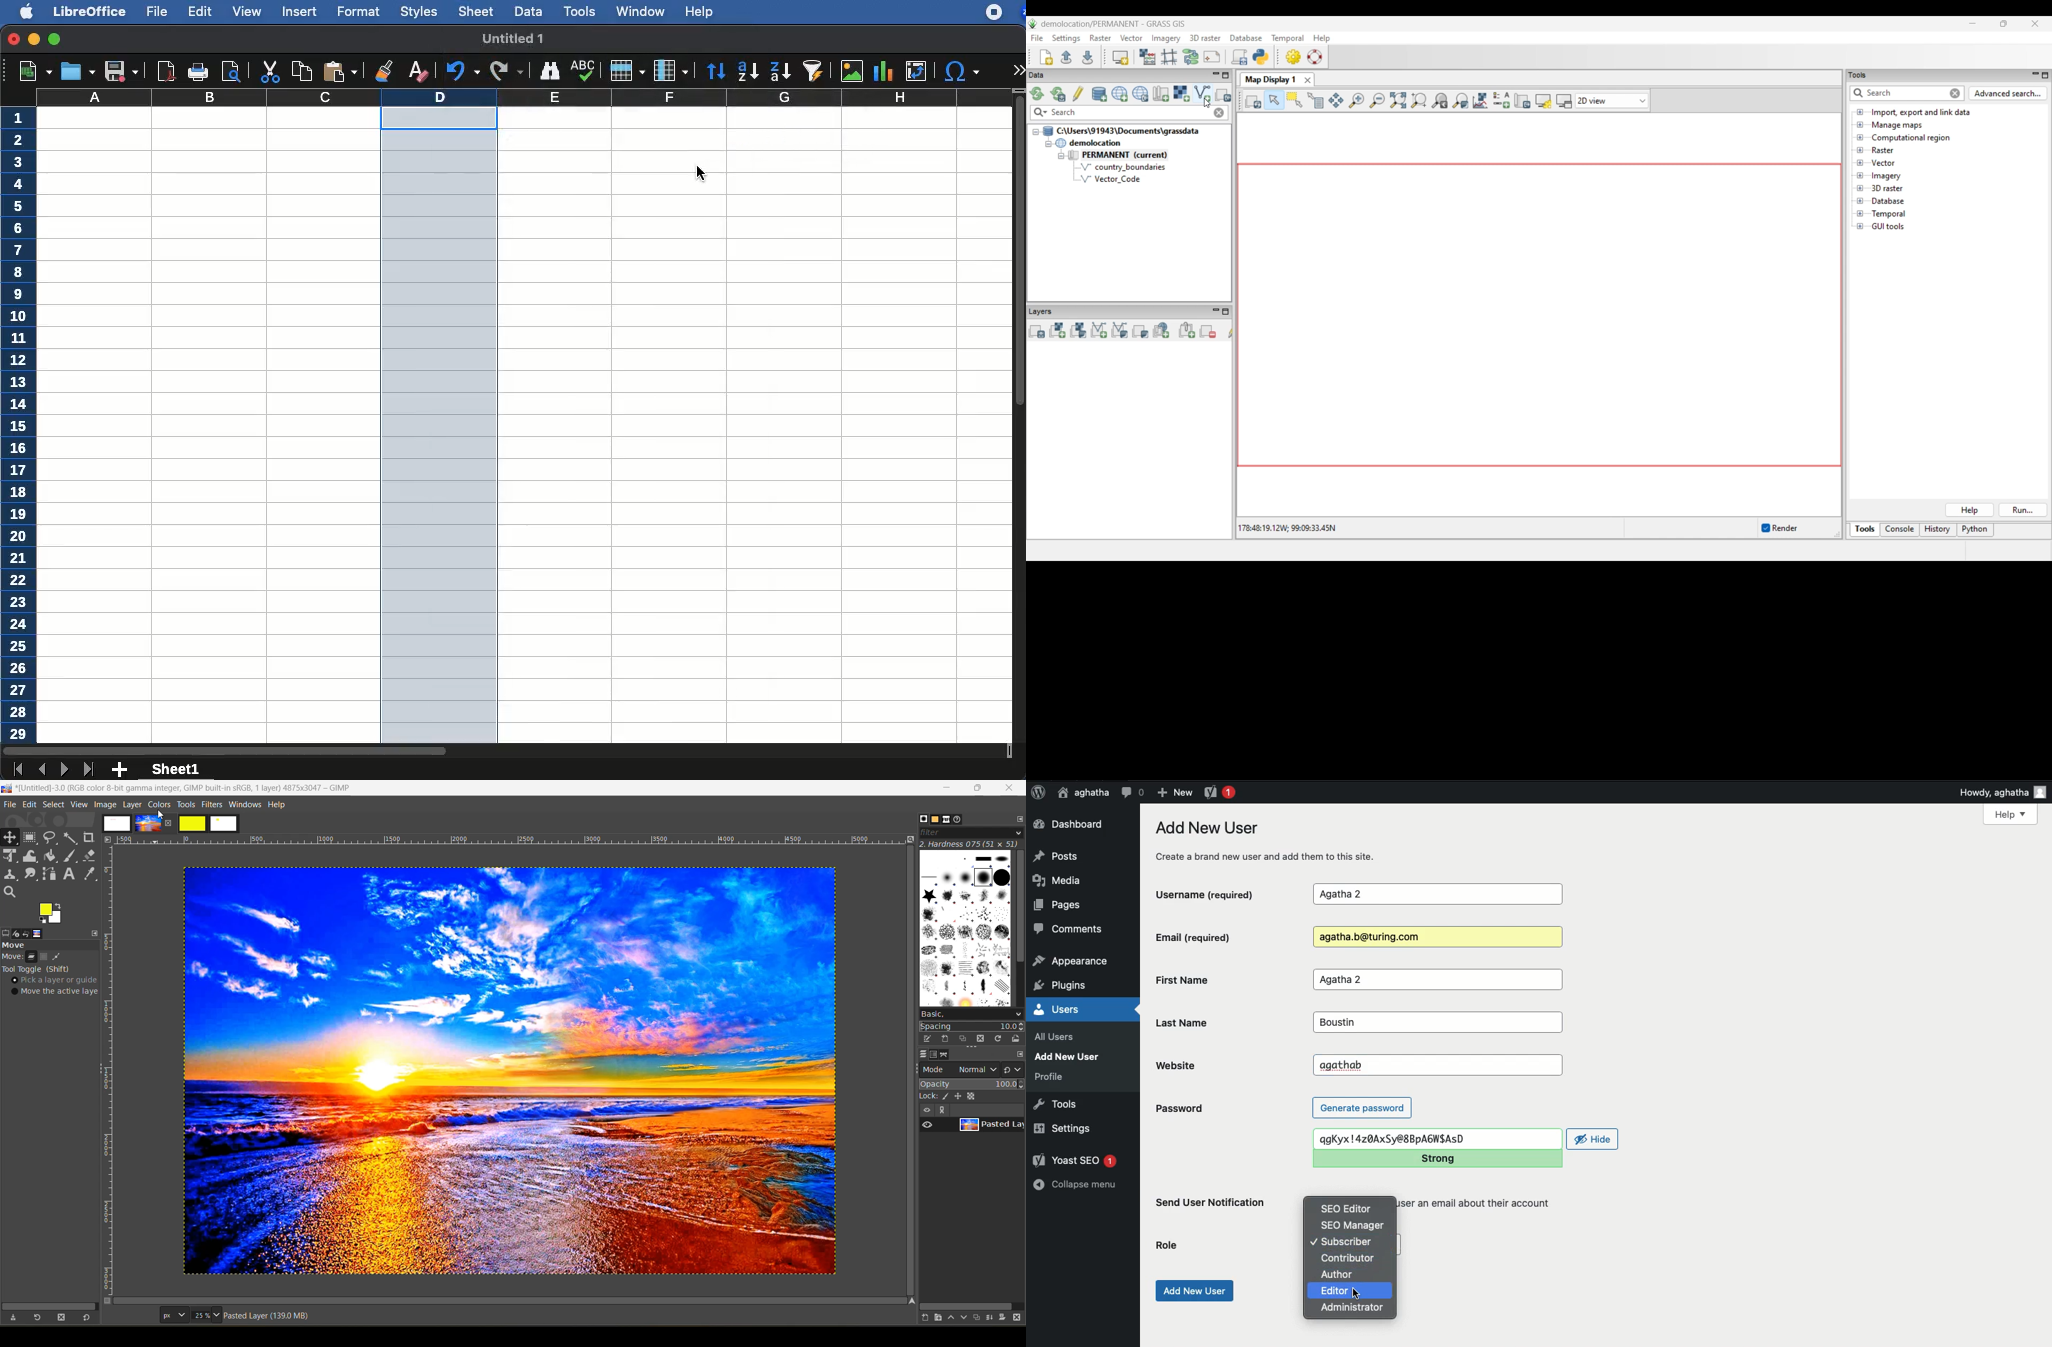 The height and width of the screenshot is (1372, 2072). What do you see at coordinates (944, 1038) in the screenshot?
I see `create a new brush` at bounding box center [944, 1038].